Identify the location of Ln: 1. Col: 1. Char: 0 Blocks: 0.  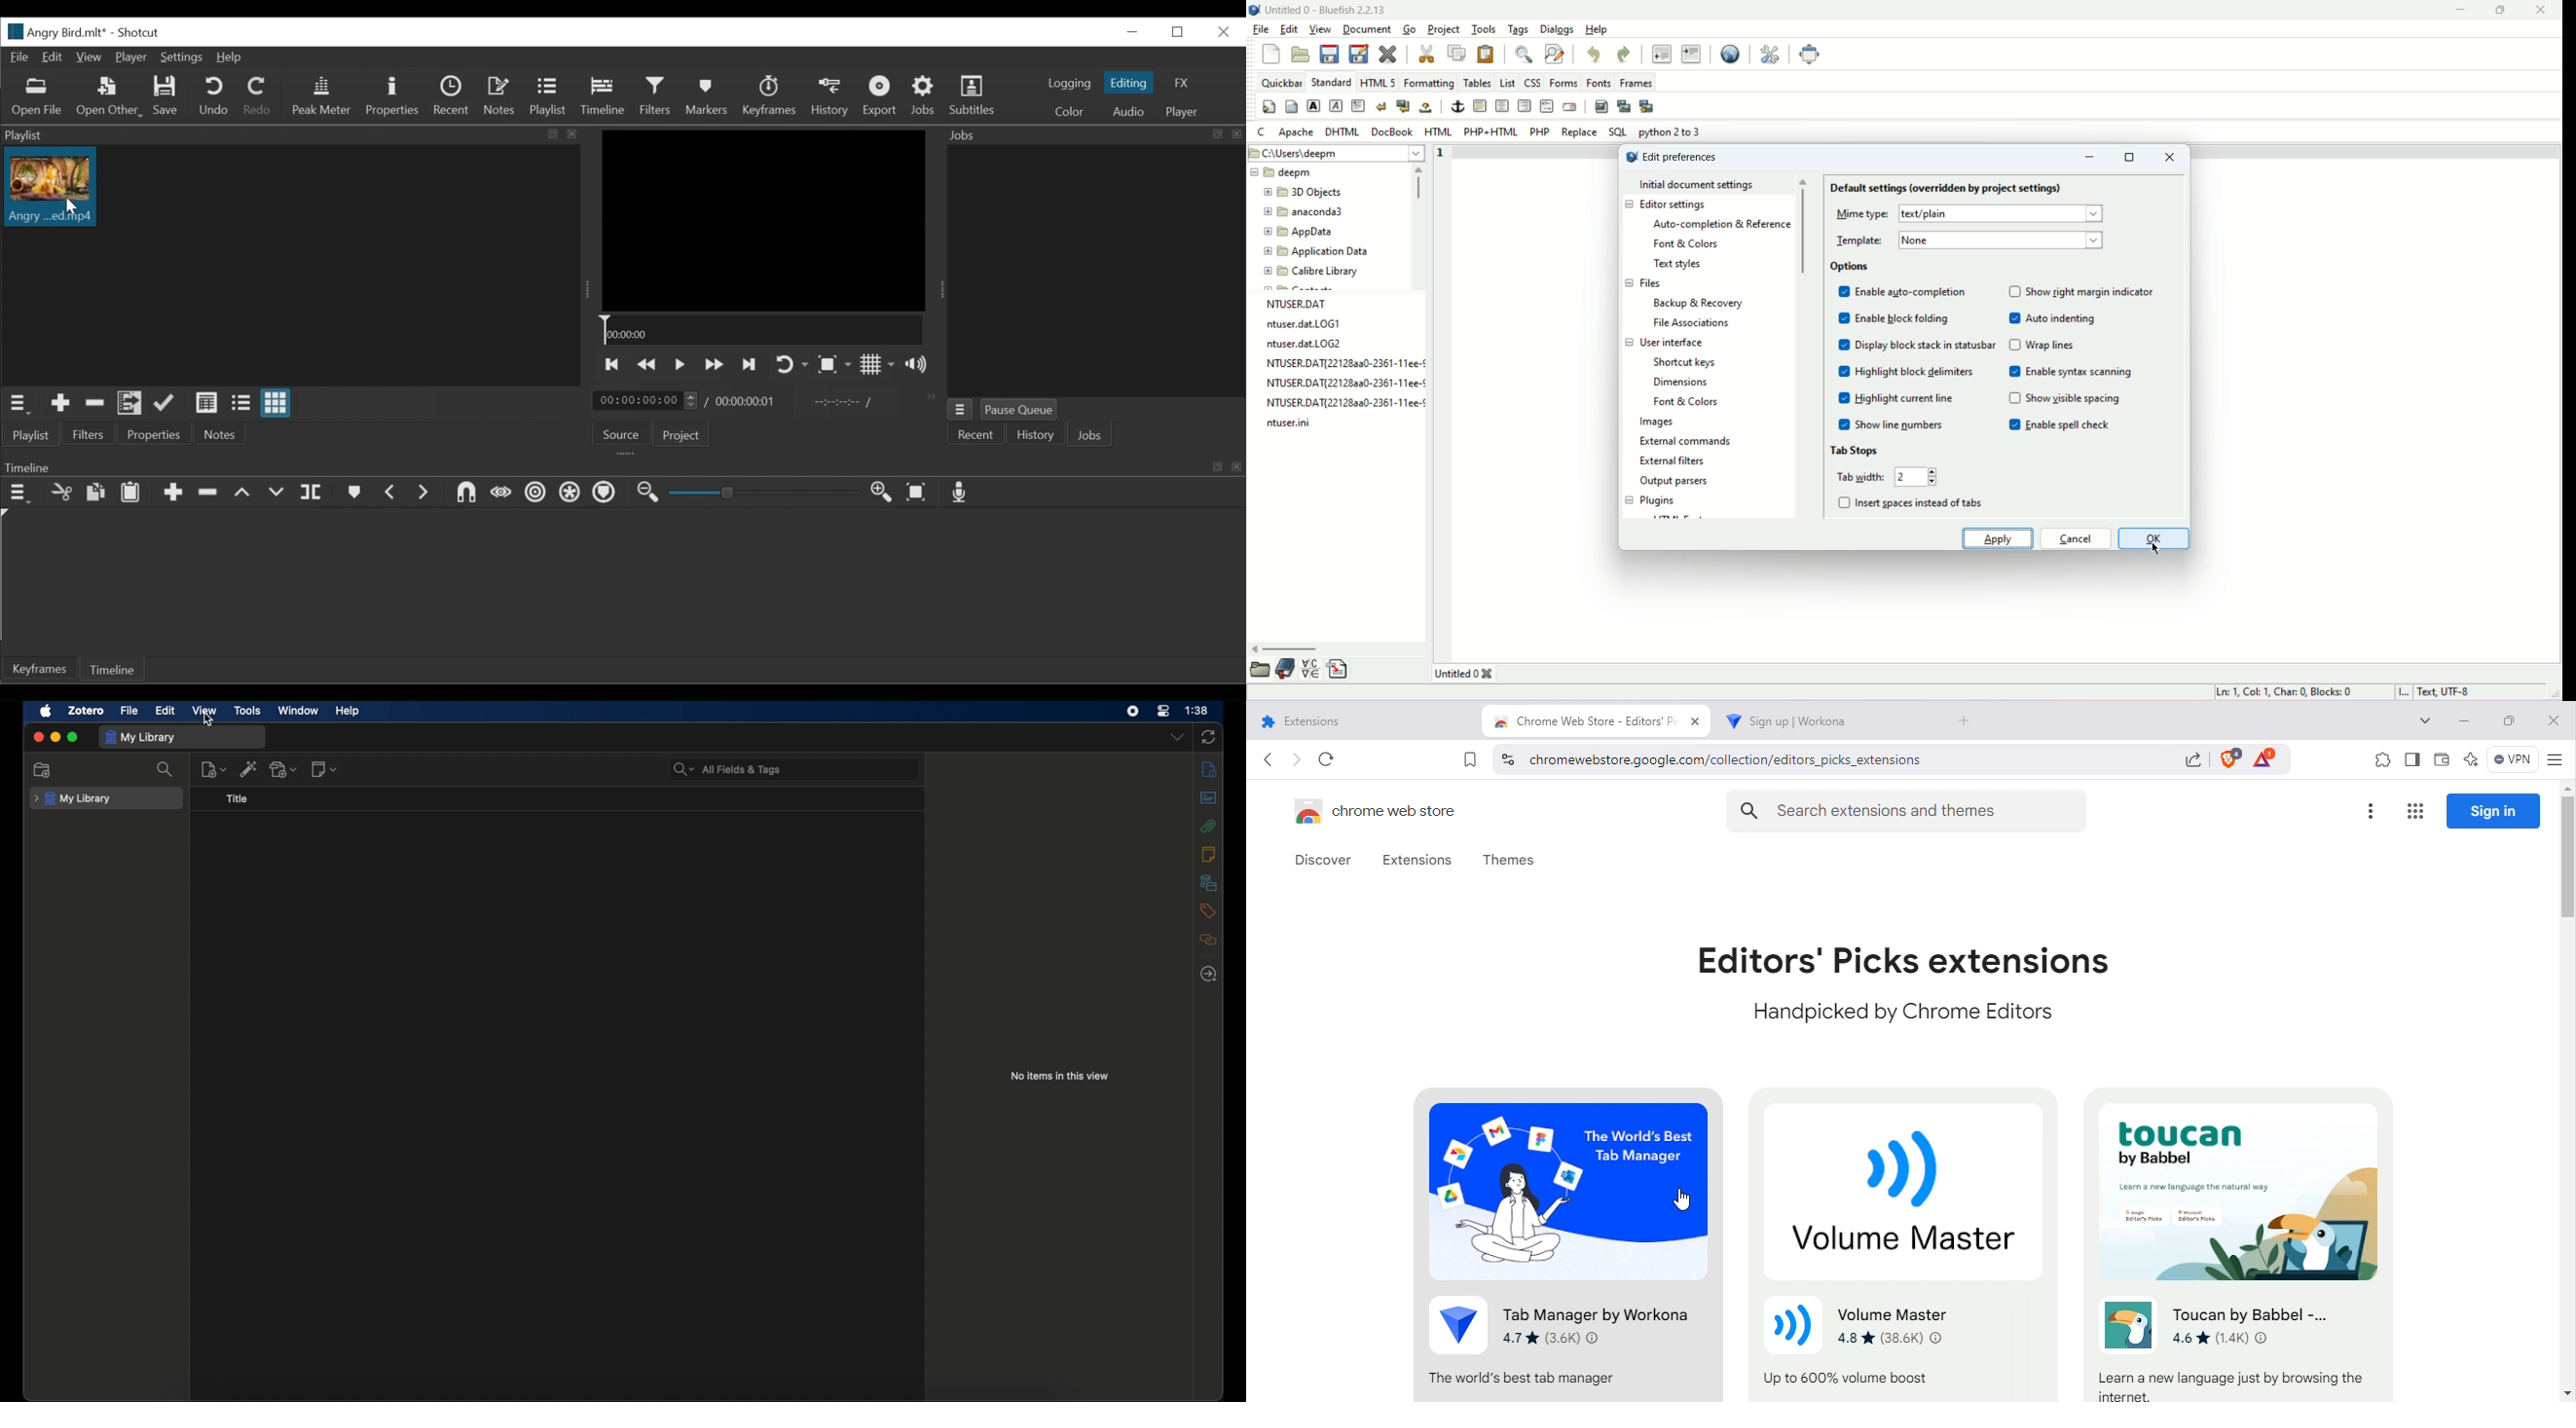
(2287, 691).